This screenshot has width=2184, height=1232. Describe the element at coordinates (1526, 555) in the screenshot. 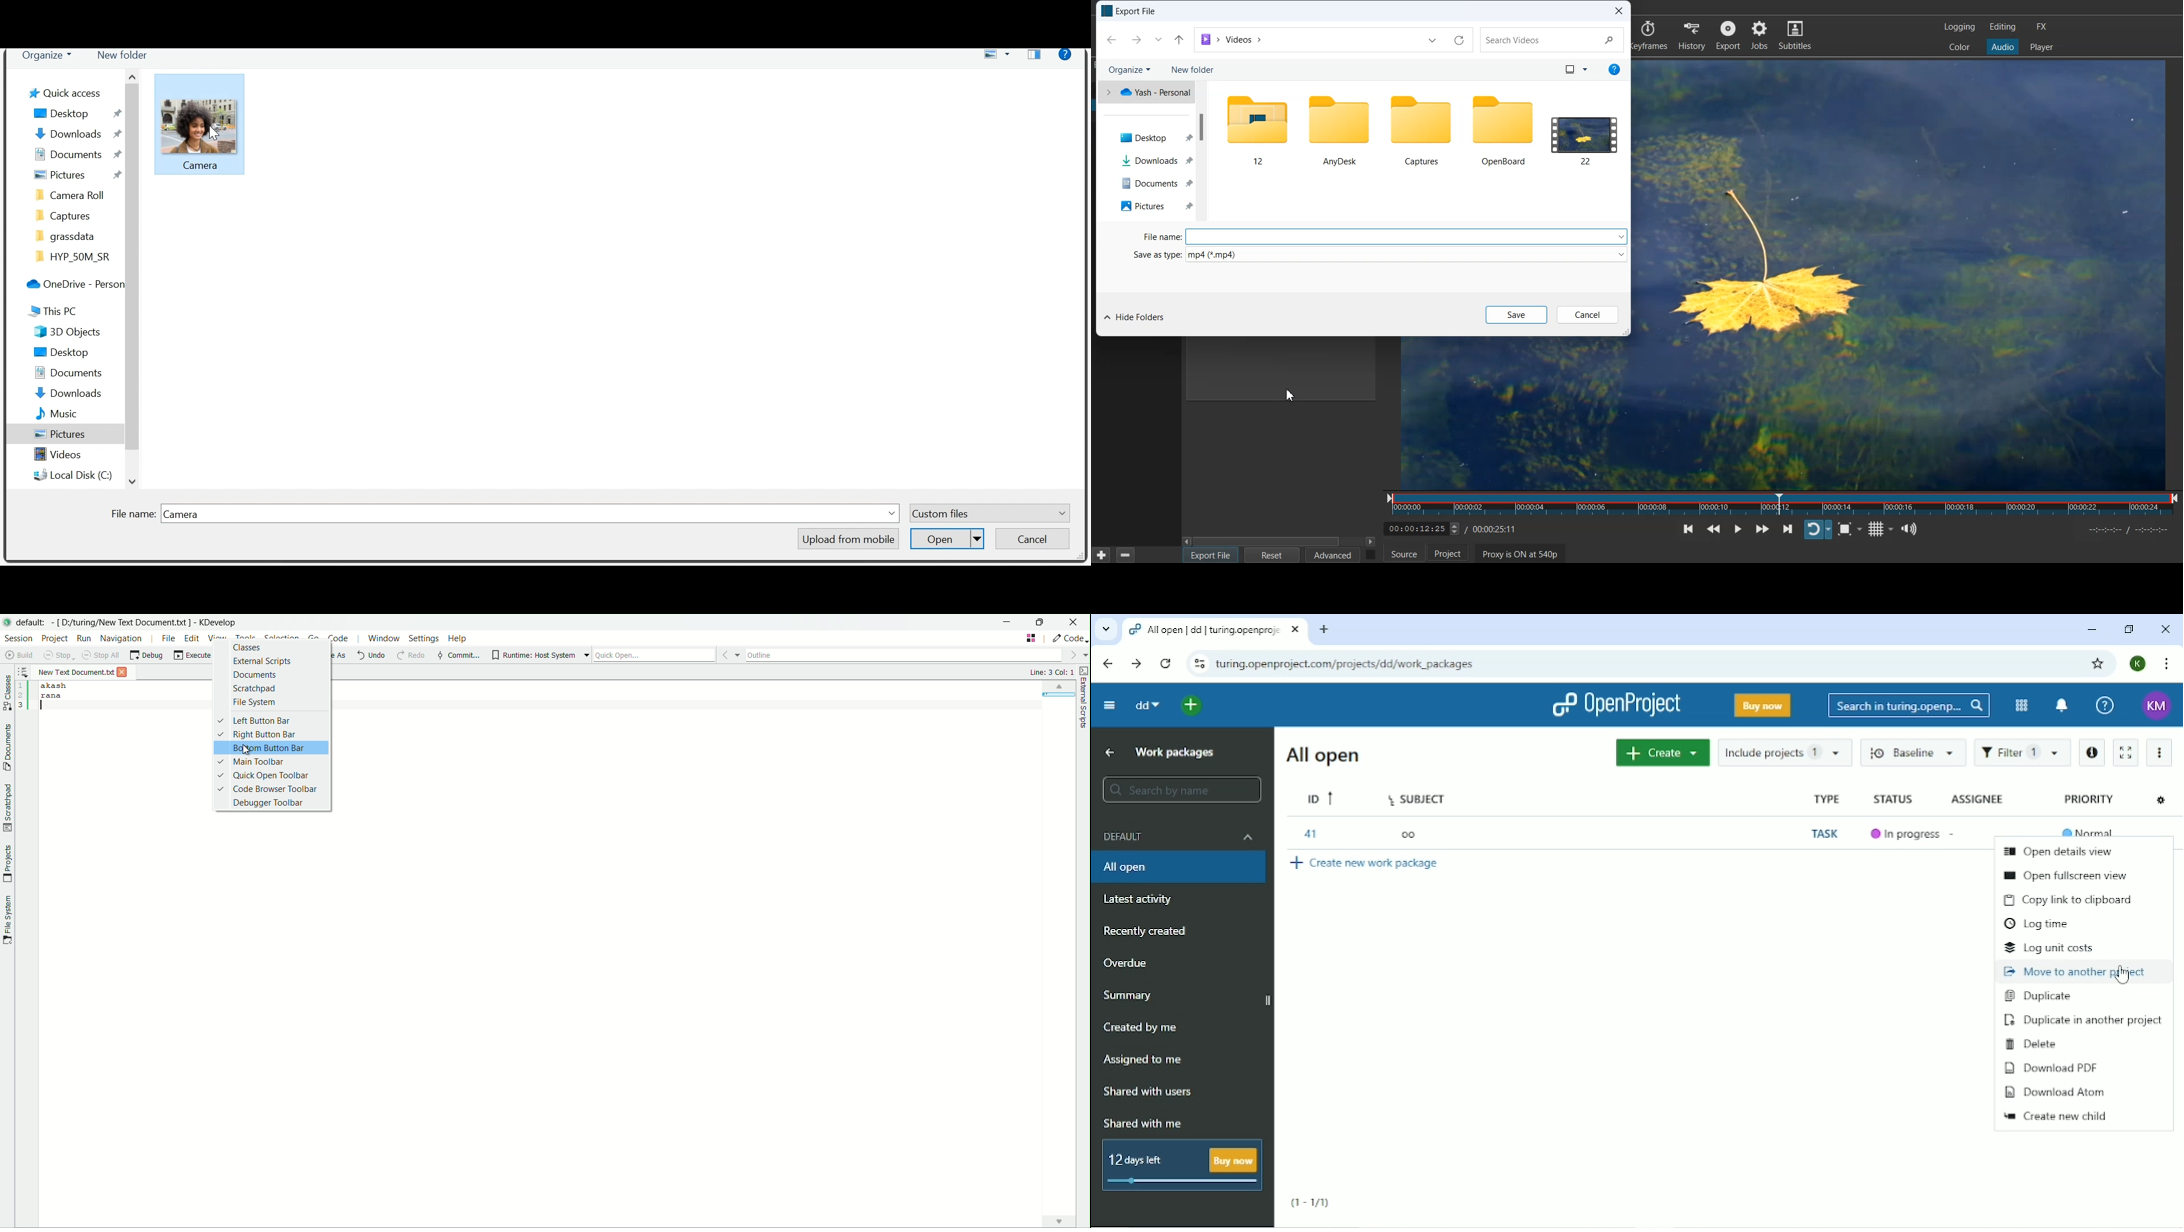

I see `Proxy is ON at 540p` at that location.